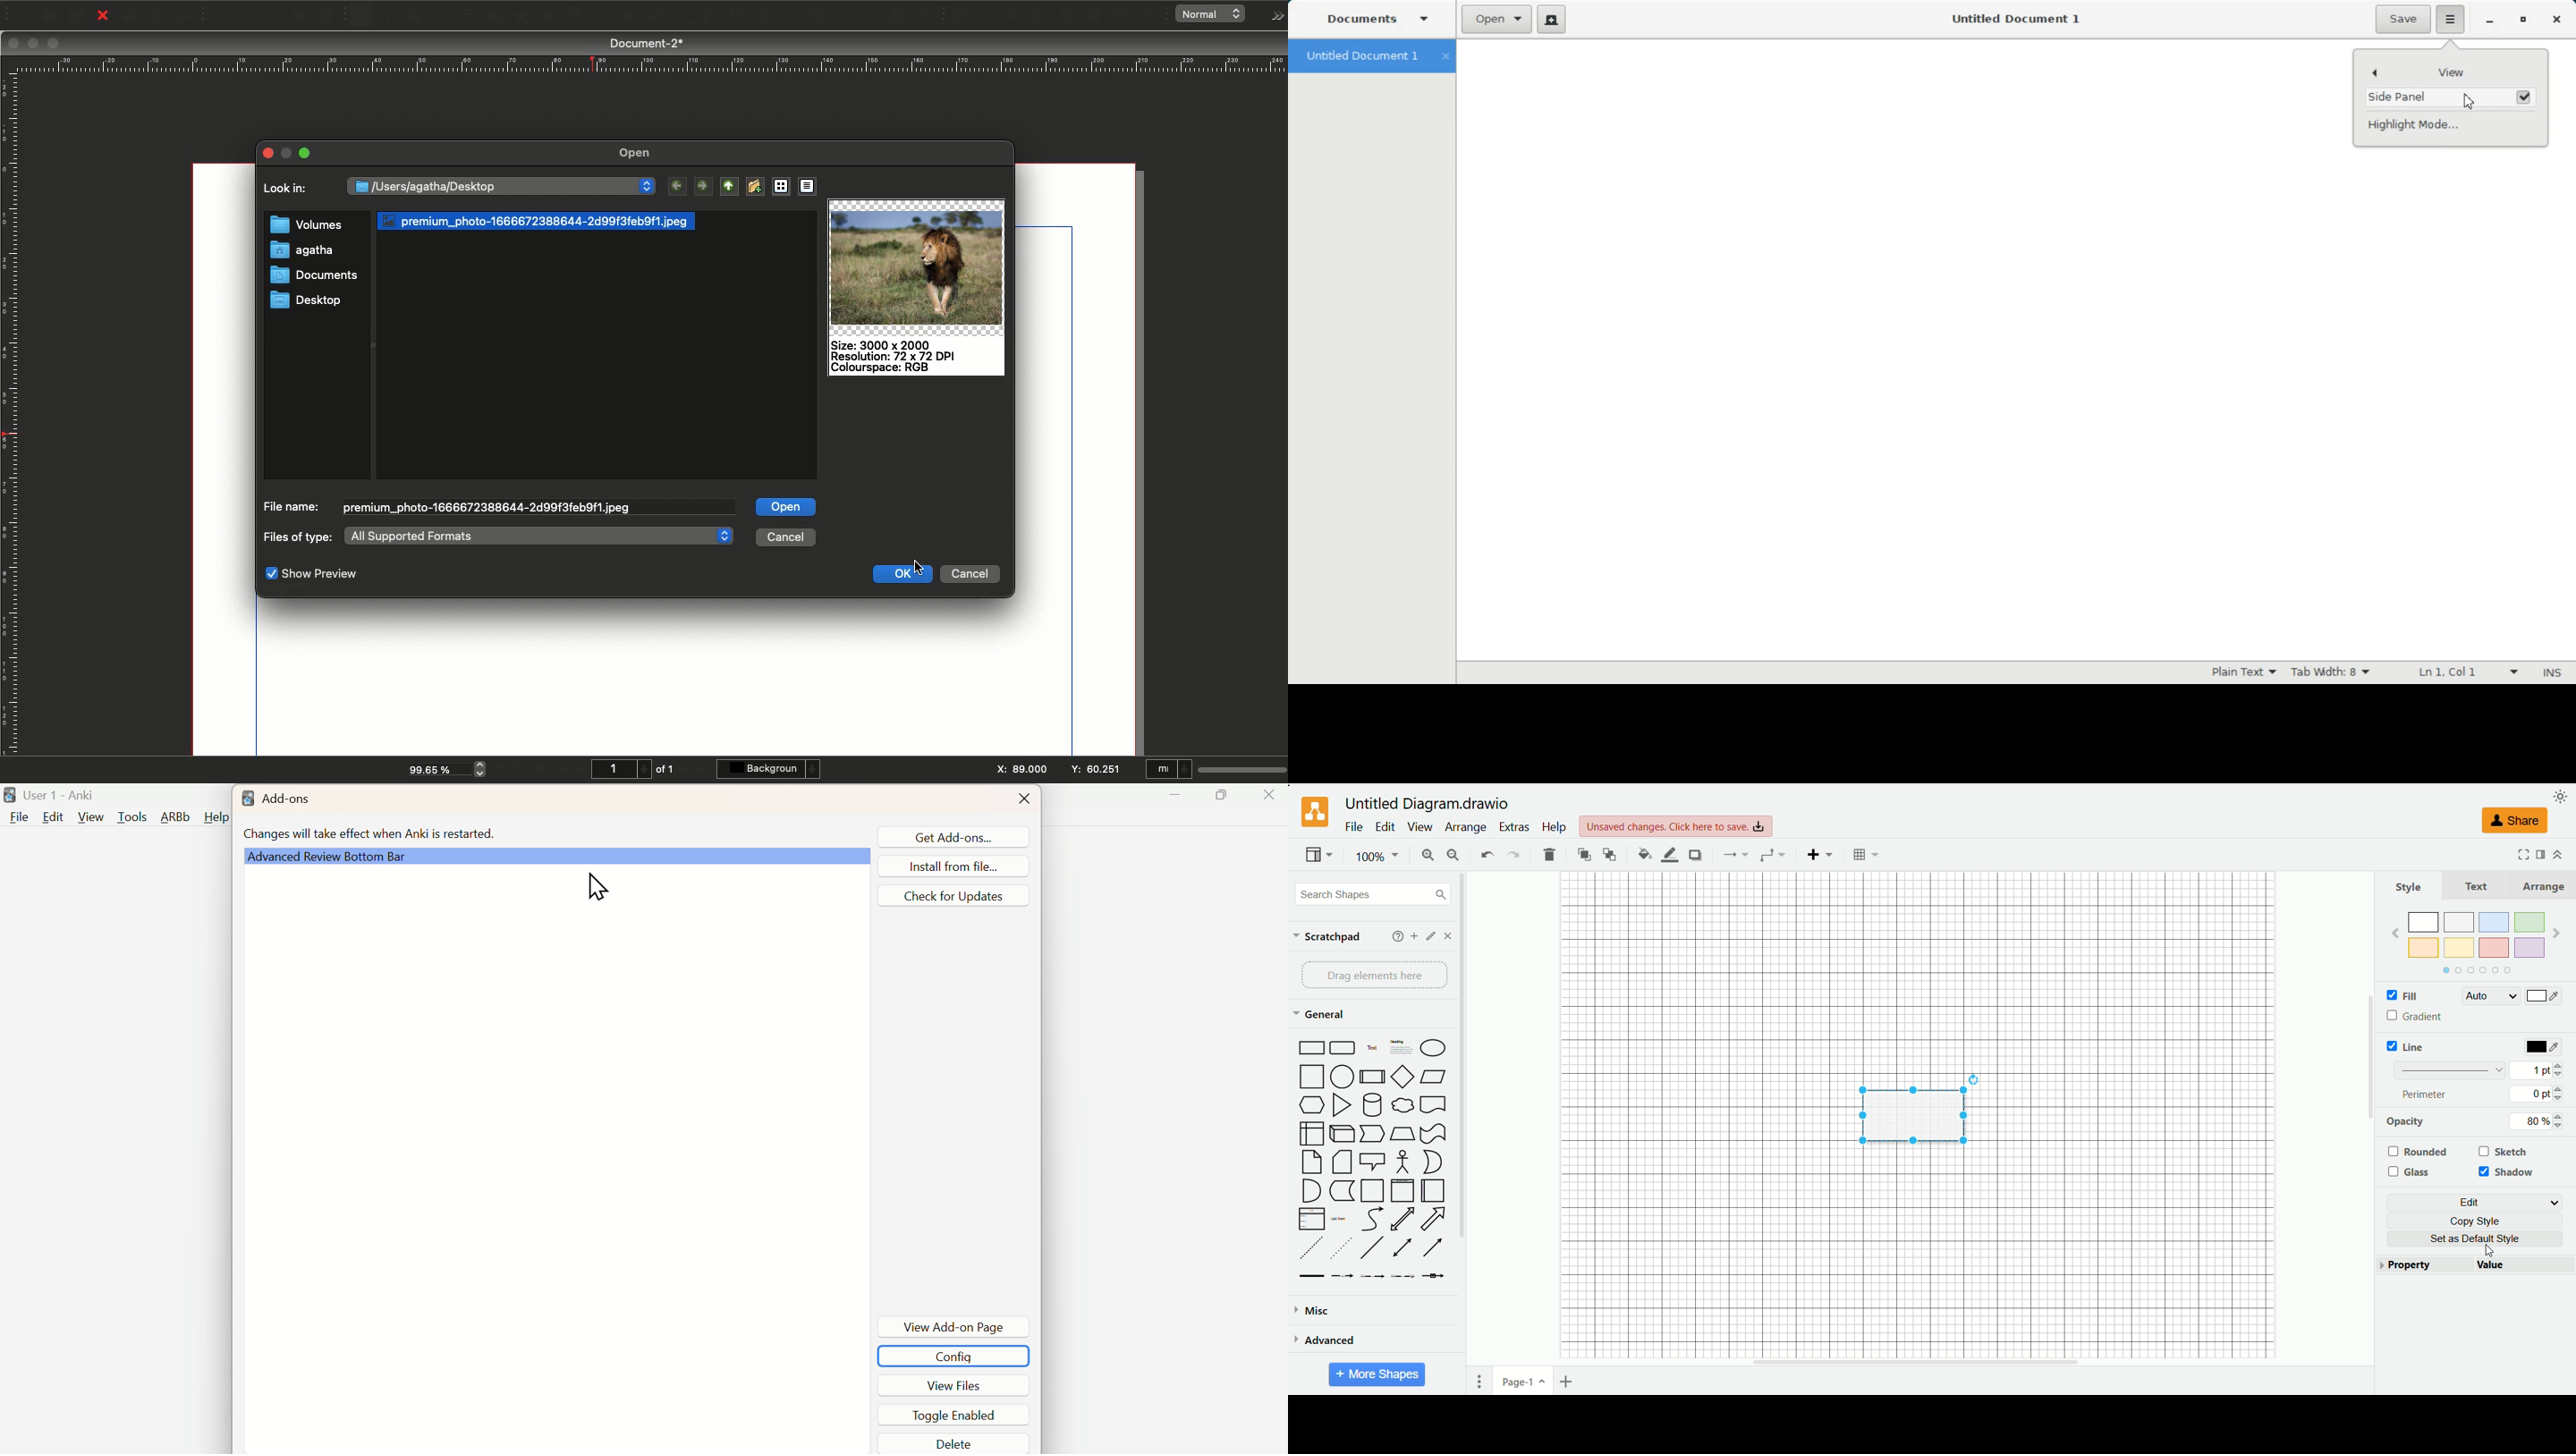  I want to click on Copy, so click(301, 16).